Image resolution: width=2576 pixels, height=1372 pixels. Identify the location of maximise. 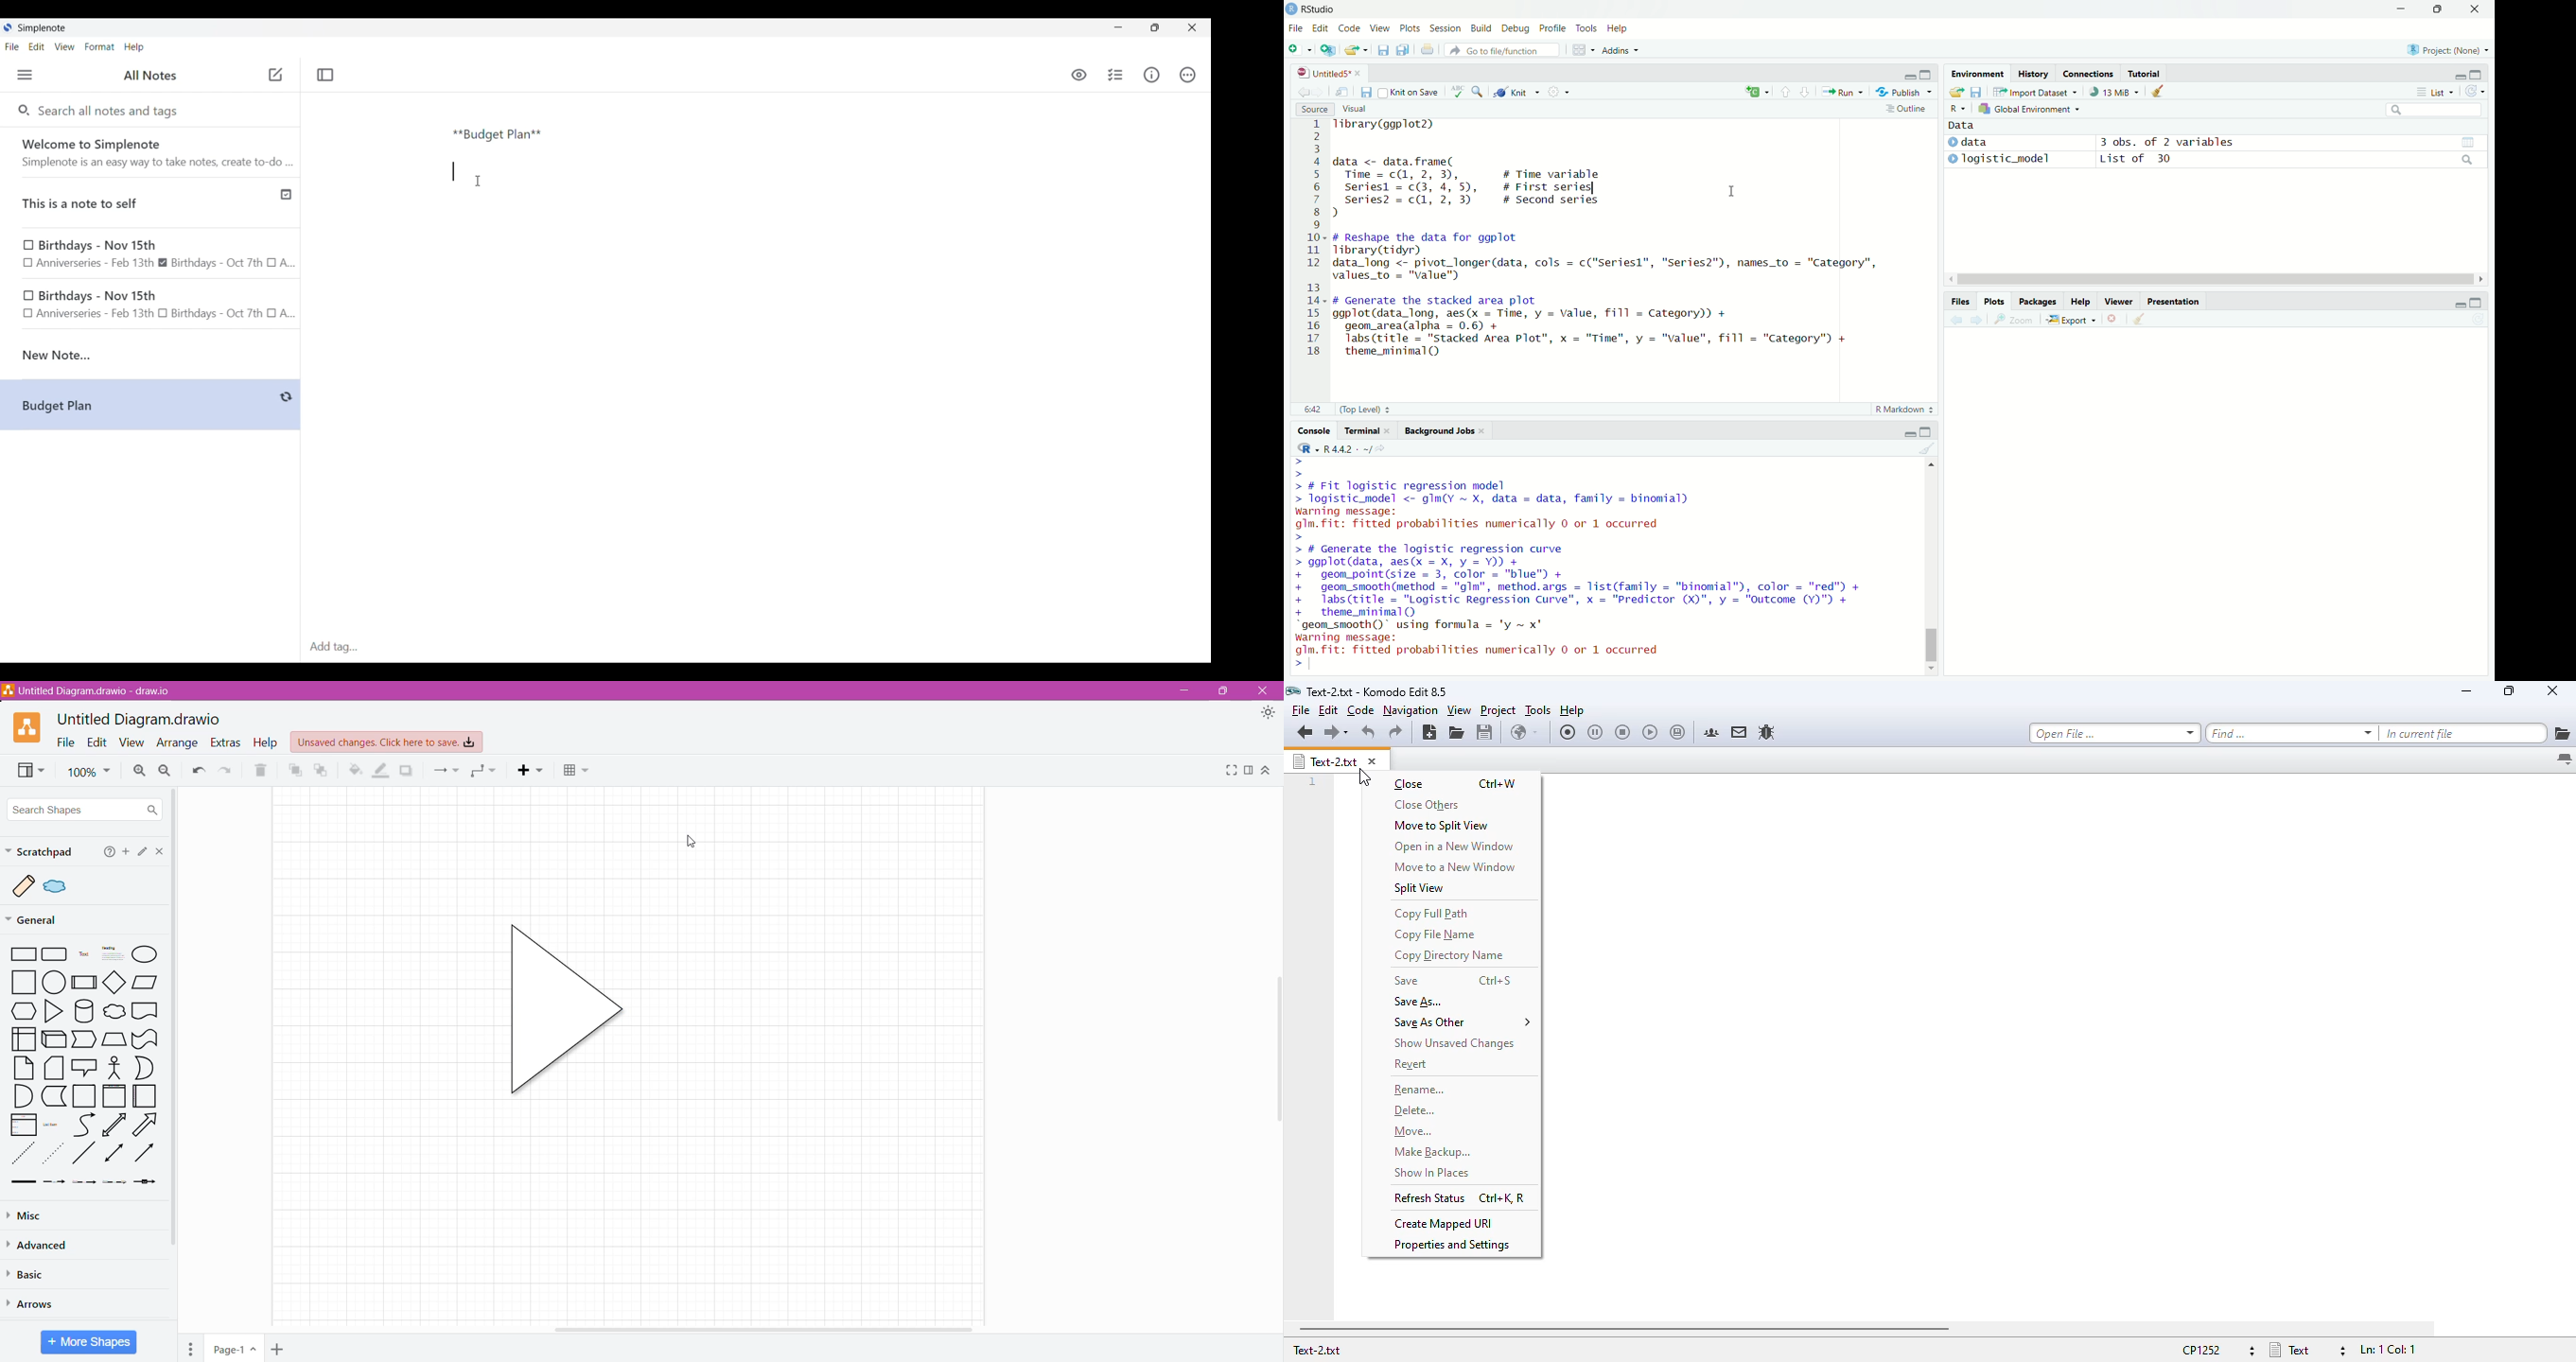
(2476, 300).